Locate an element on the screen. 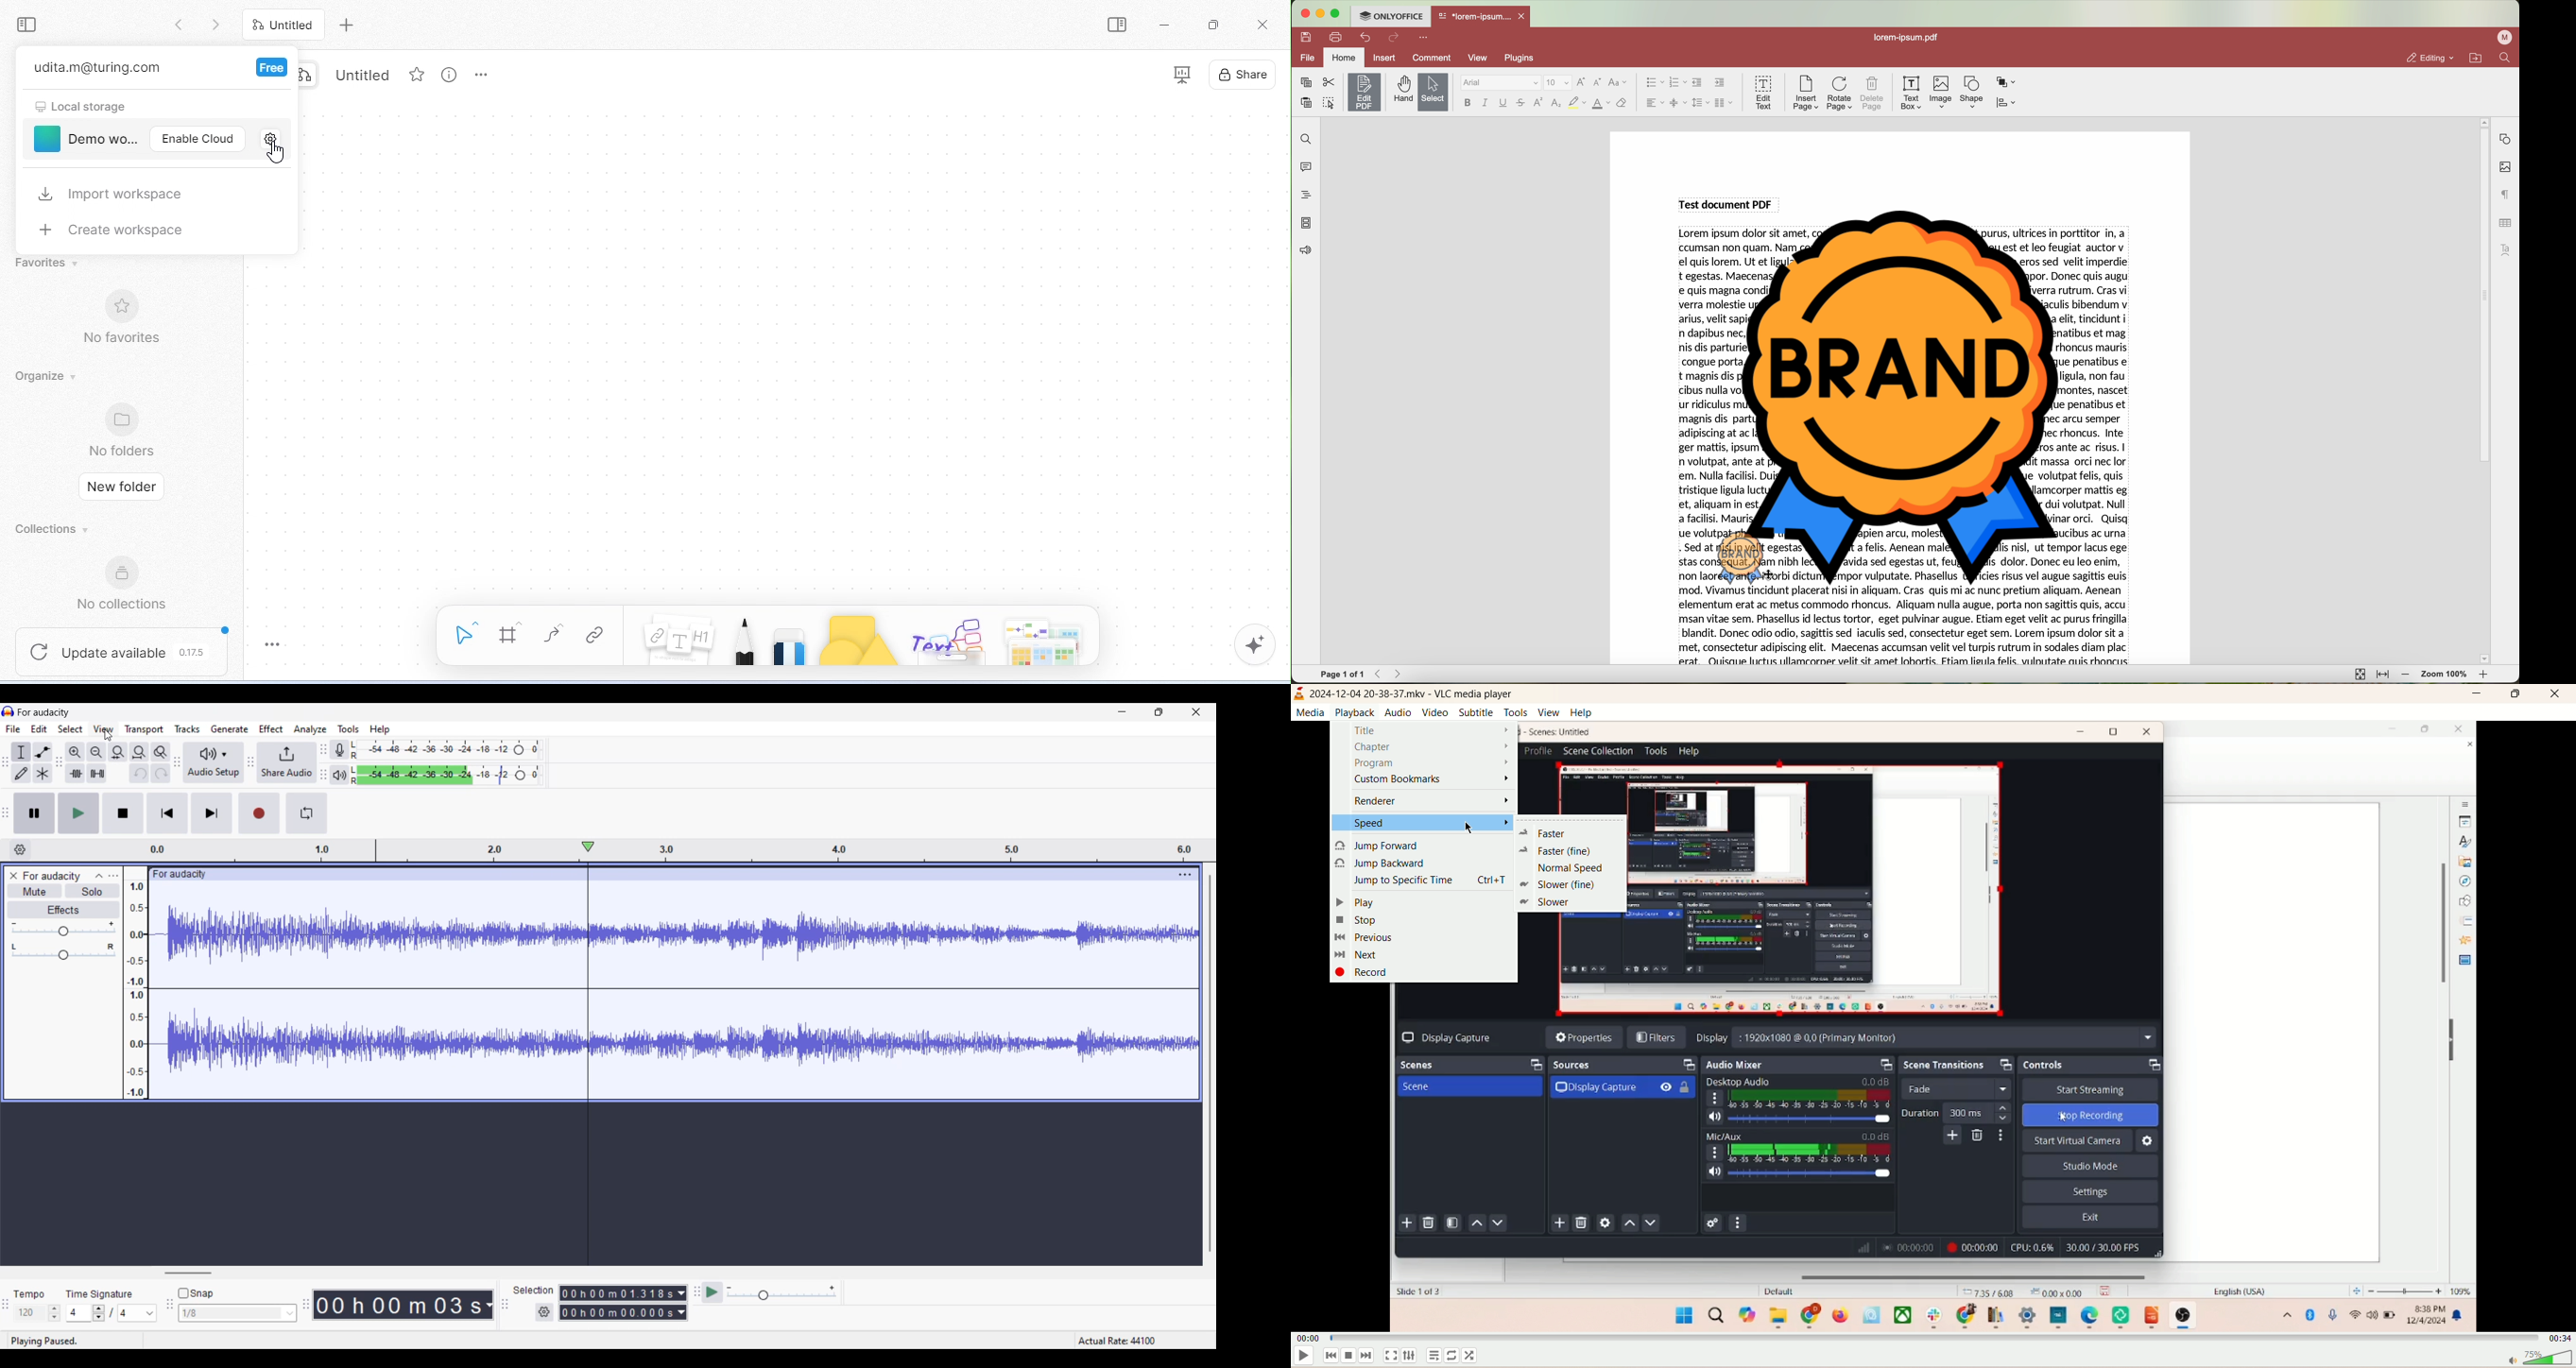 The width and height of the screenshot is (2576, 1372). Select menu is located at coordinates (70, 729).